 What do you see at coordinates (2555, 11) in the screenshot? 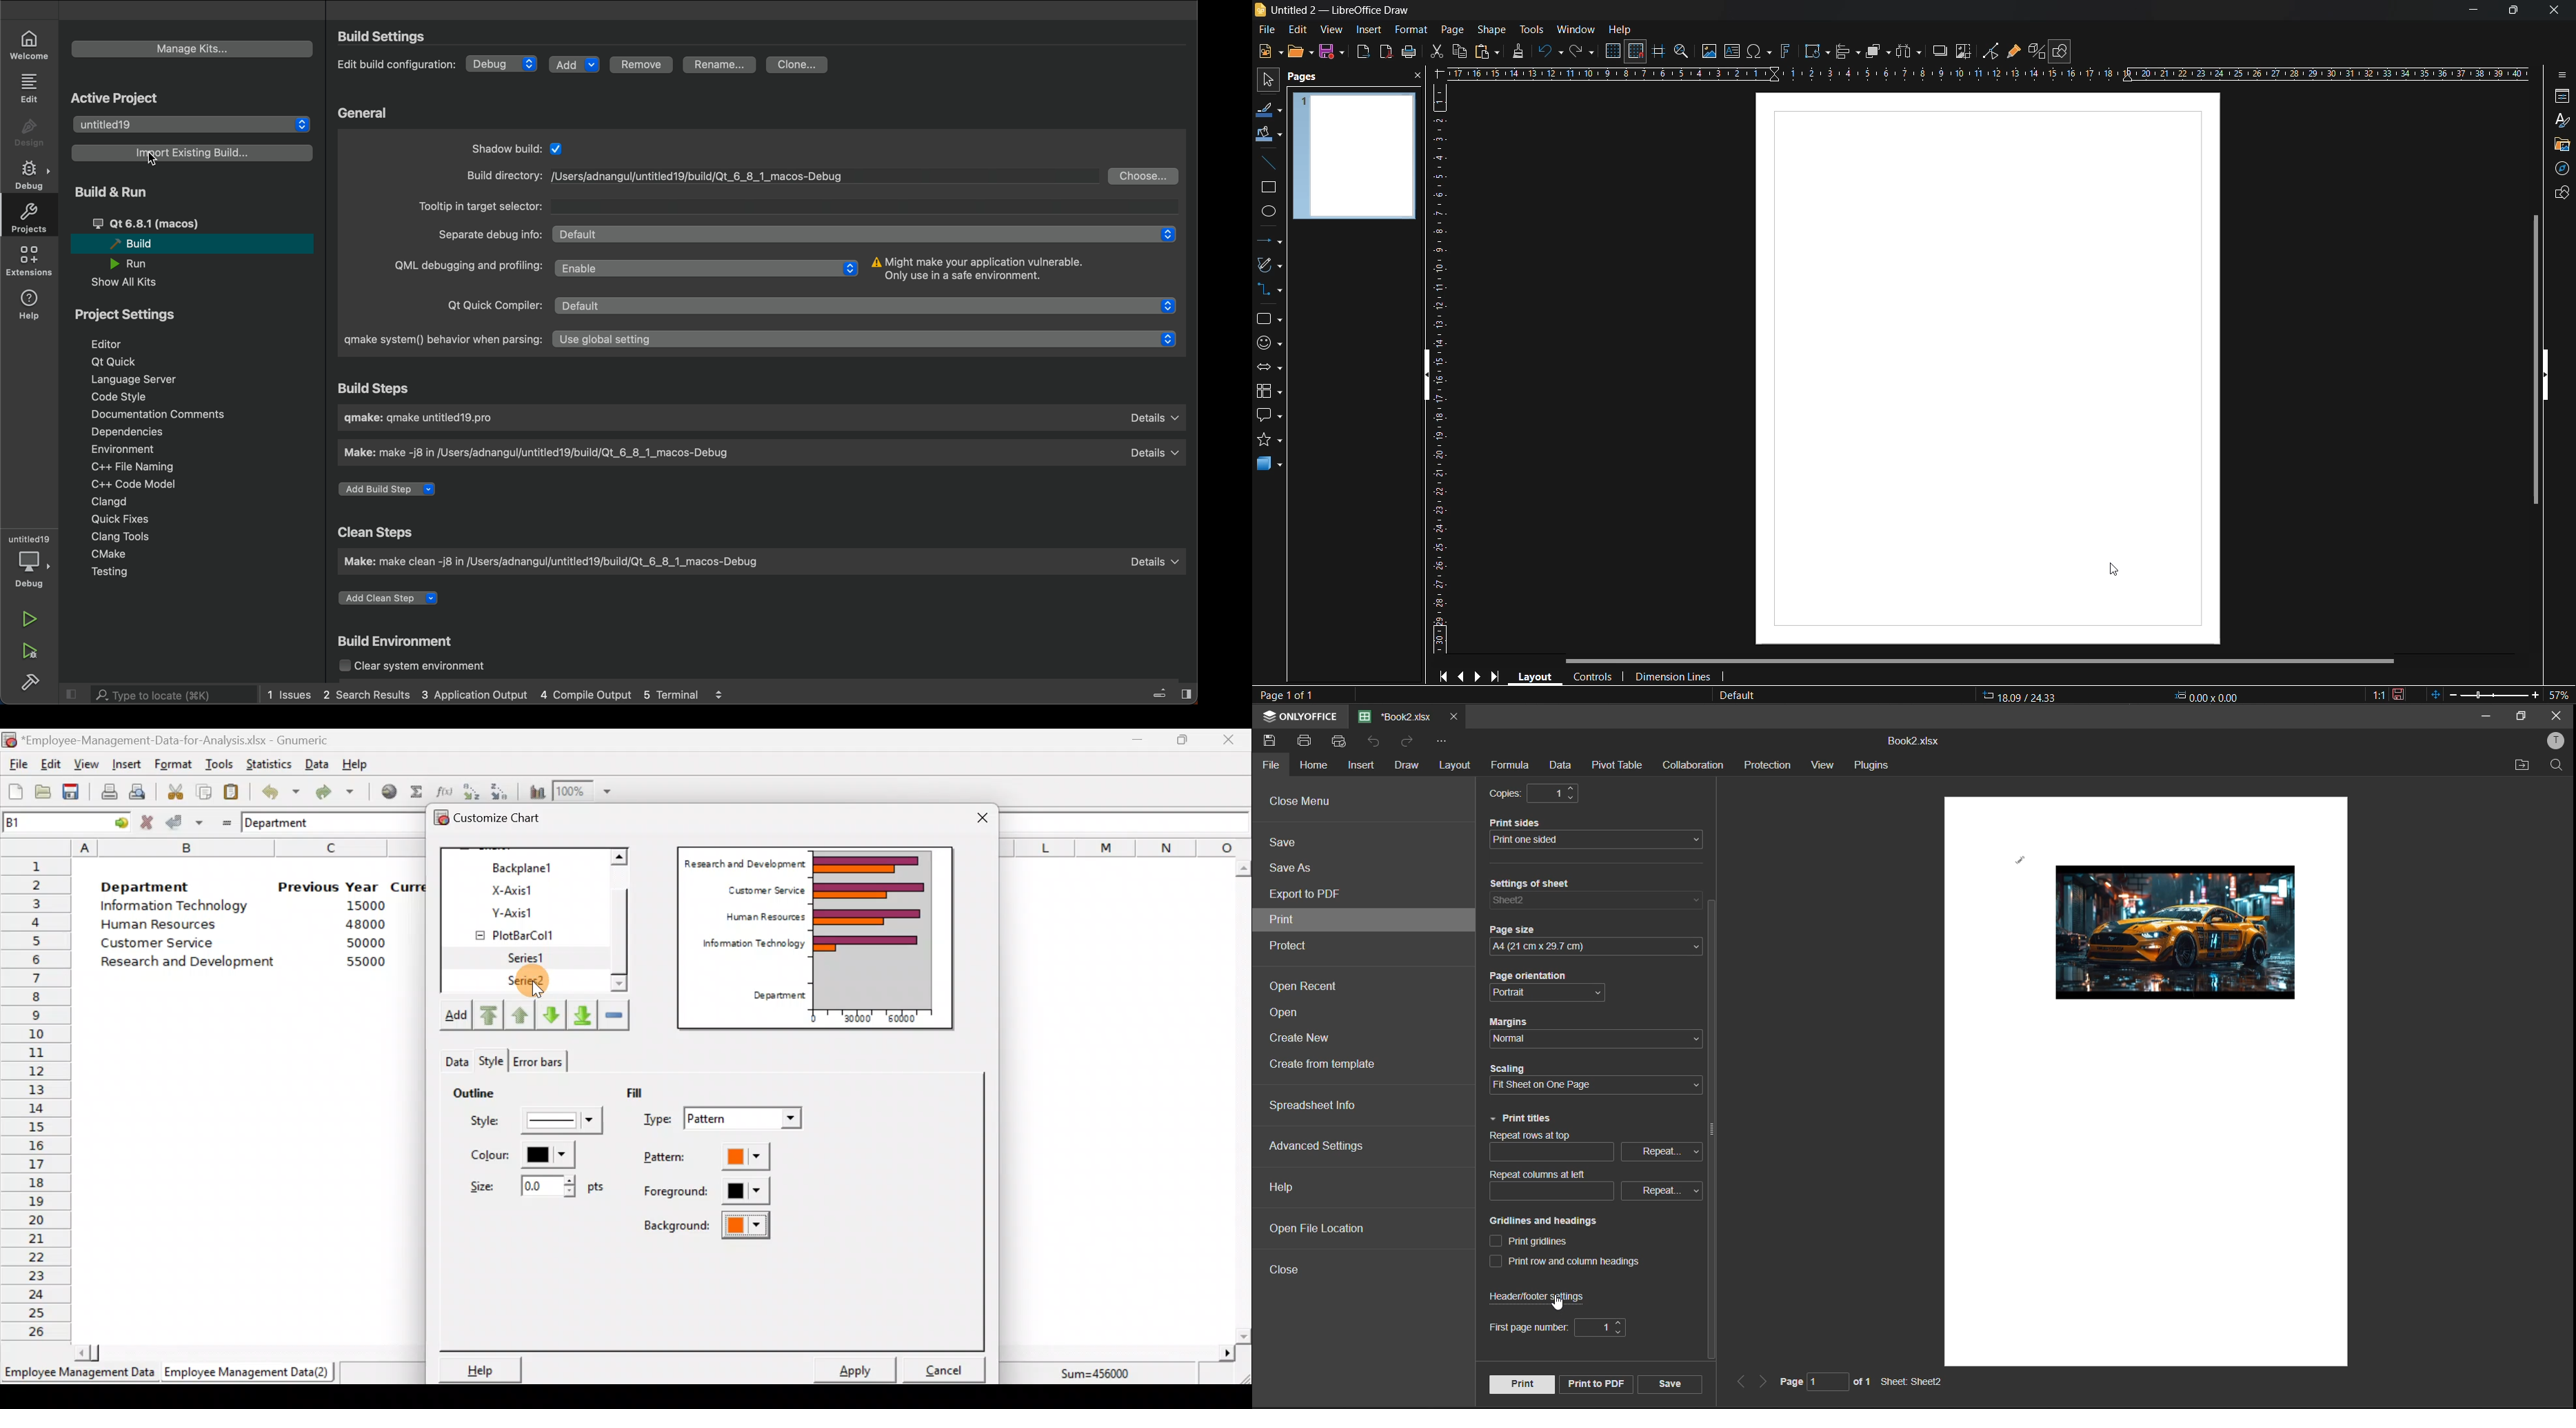
I see `close` at bounding box center [2555, 11].